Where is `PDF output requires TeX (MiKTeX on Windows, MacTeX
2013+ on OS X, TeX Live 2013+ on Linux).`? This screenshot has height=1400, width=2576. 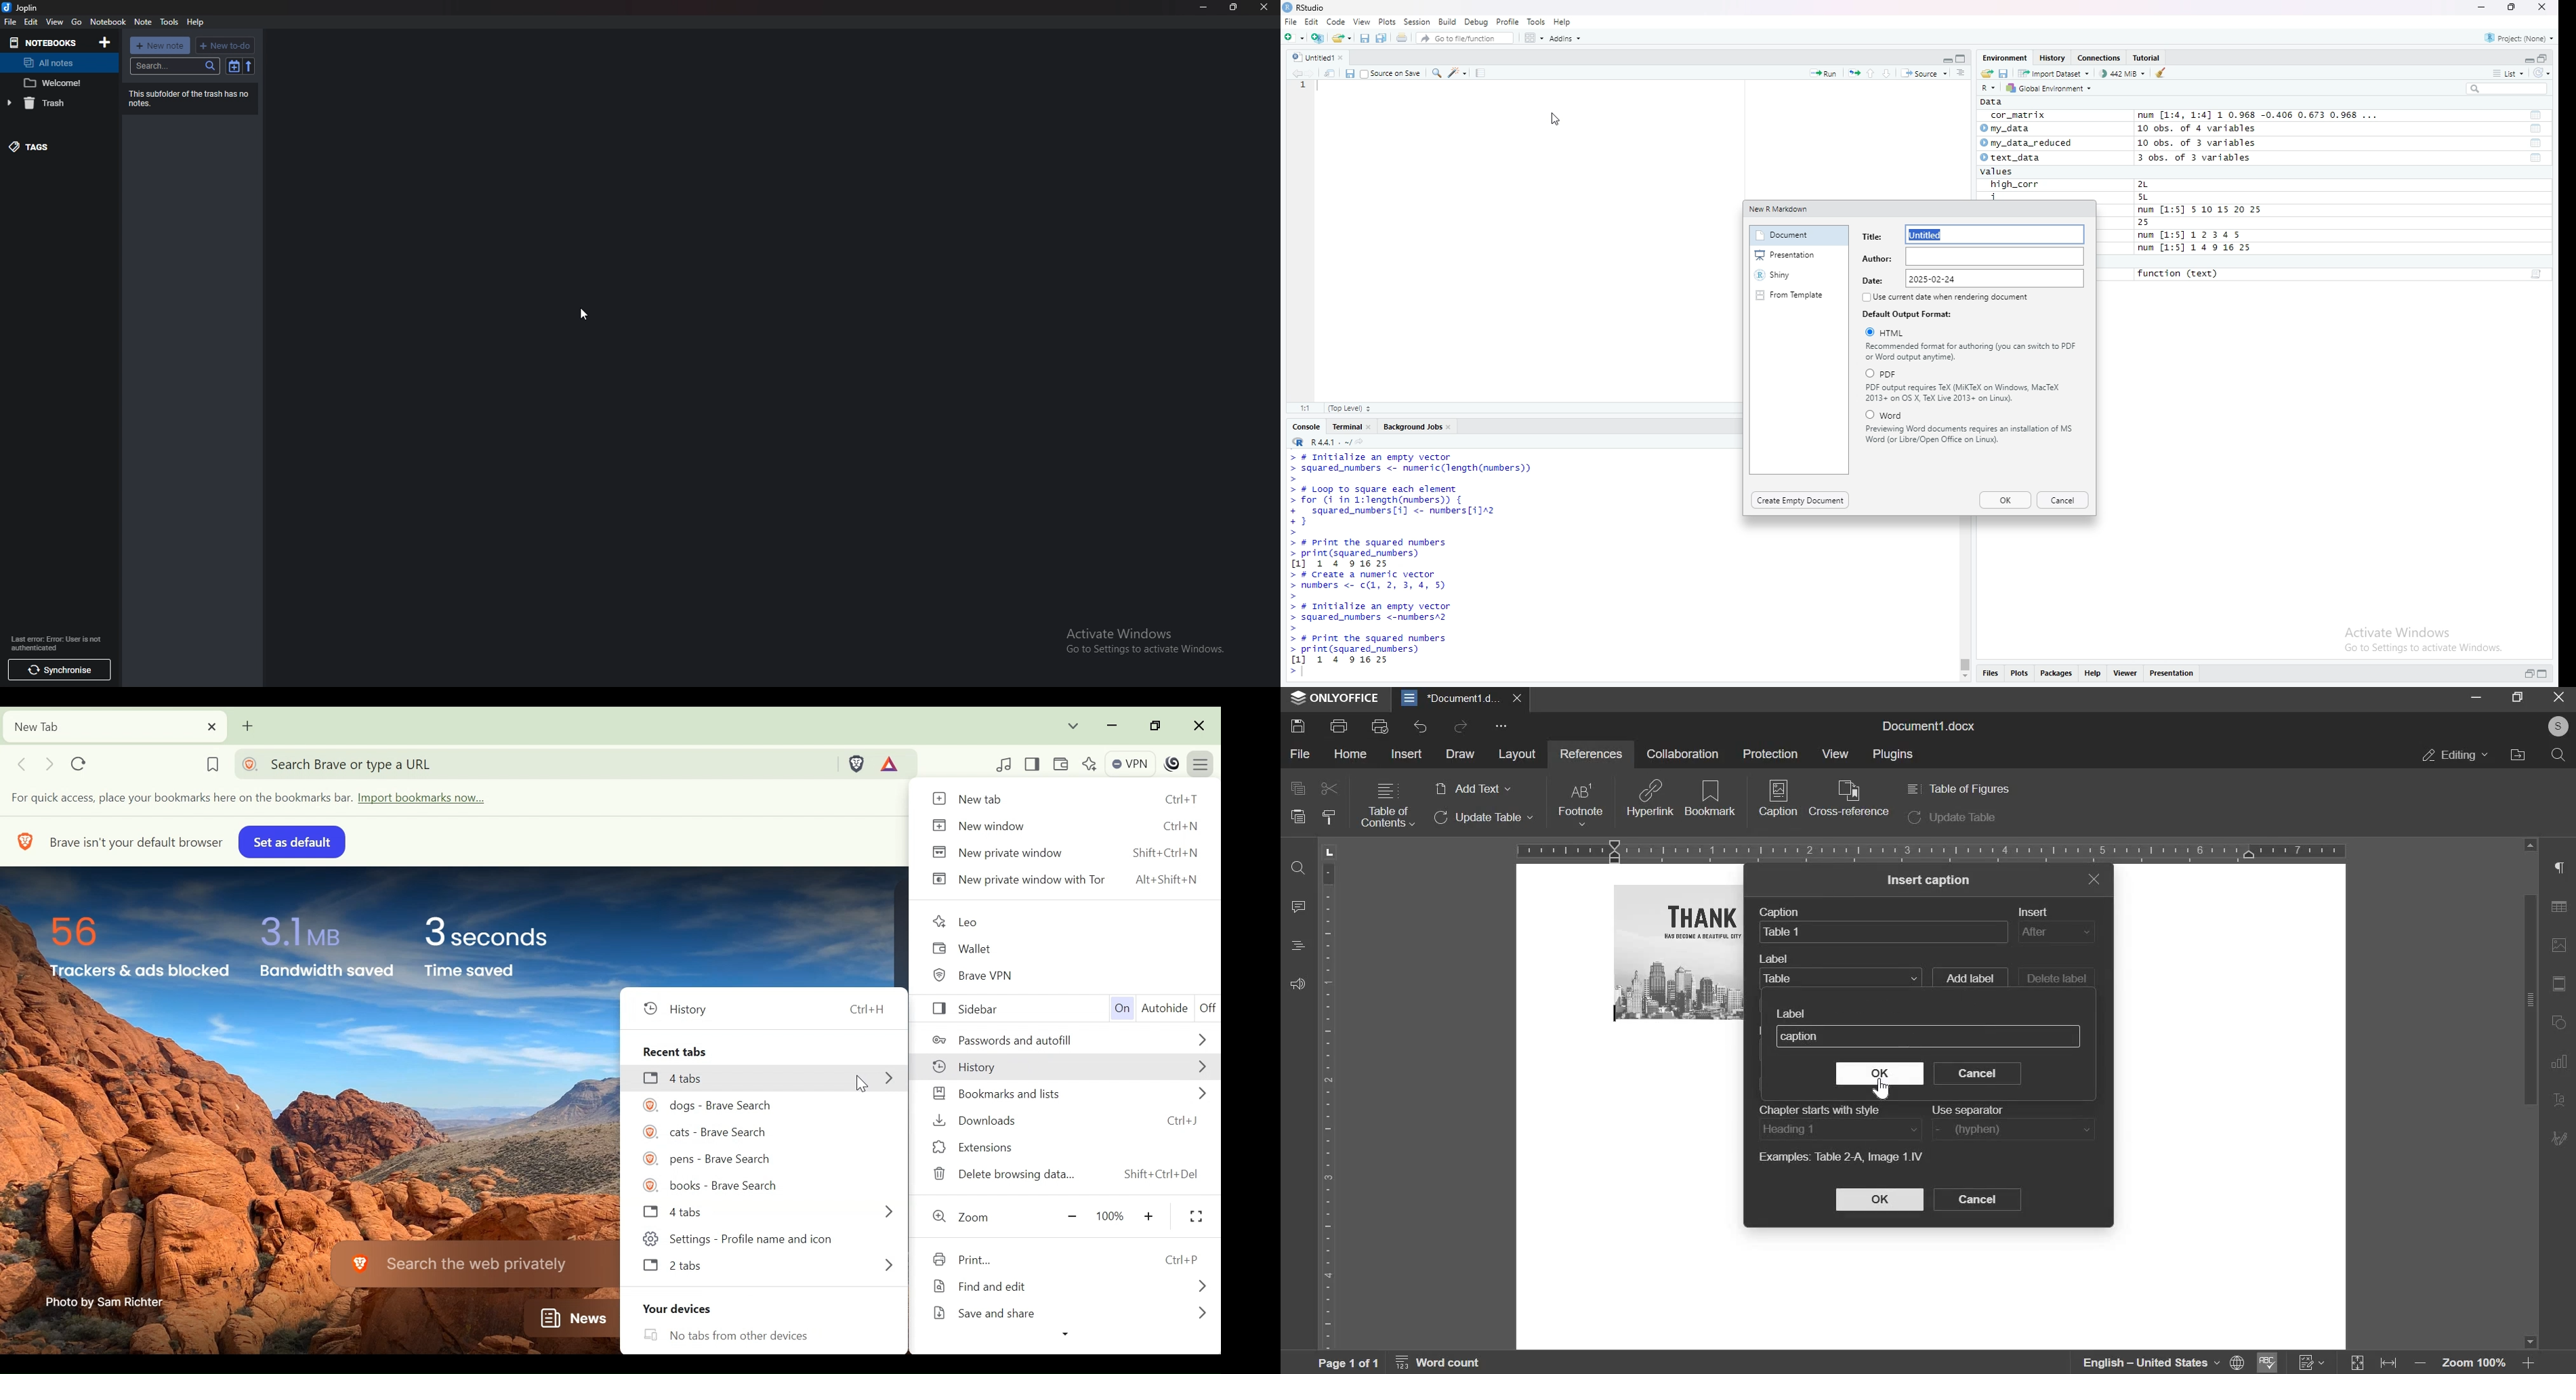
PDF output requires TeX (MiKTeX on Windows, MacTeX
2013+ on OS X, TeX Live 2013+ on Linux). is located at coordinates (1966, 393).